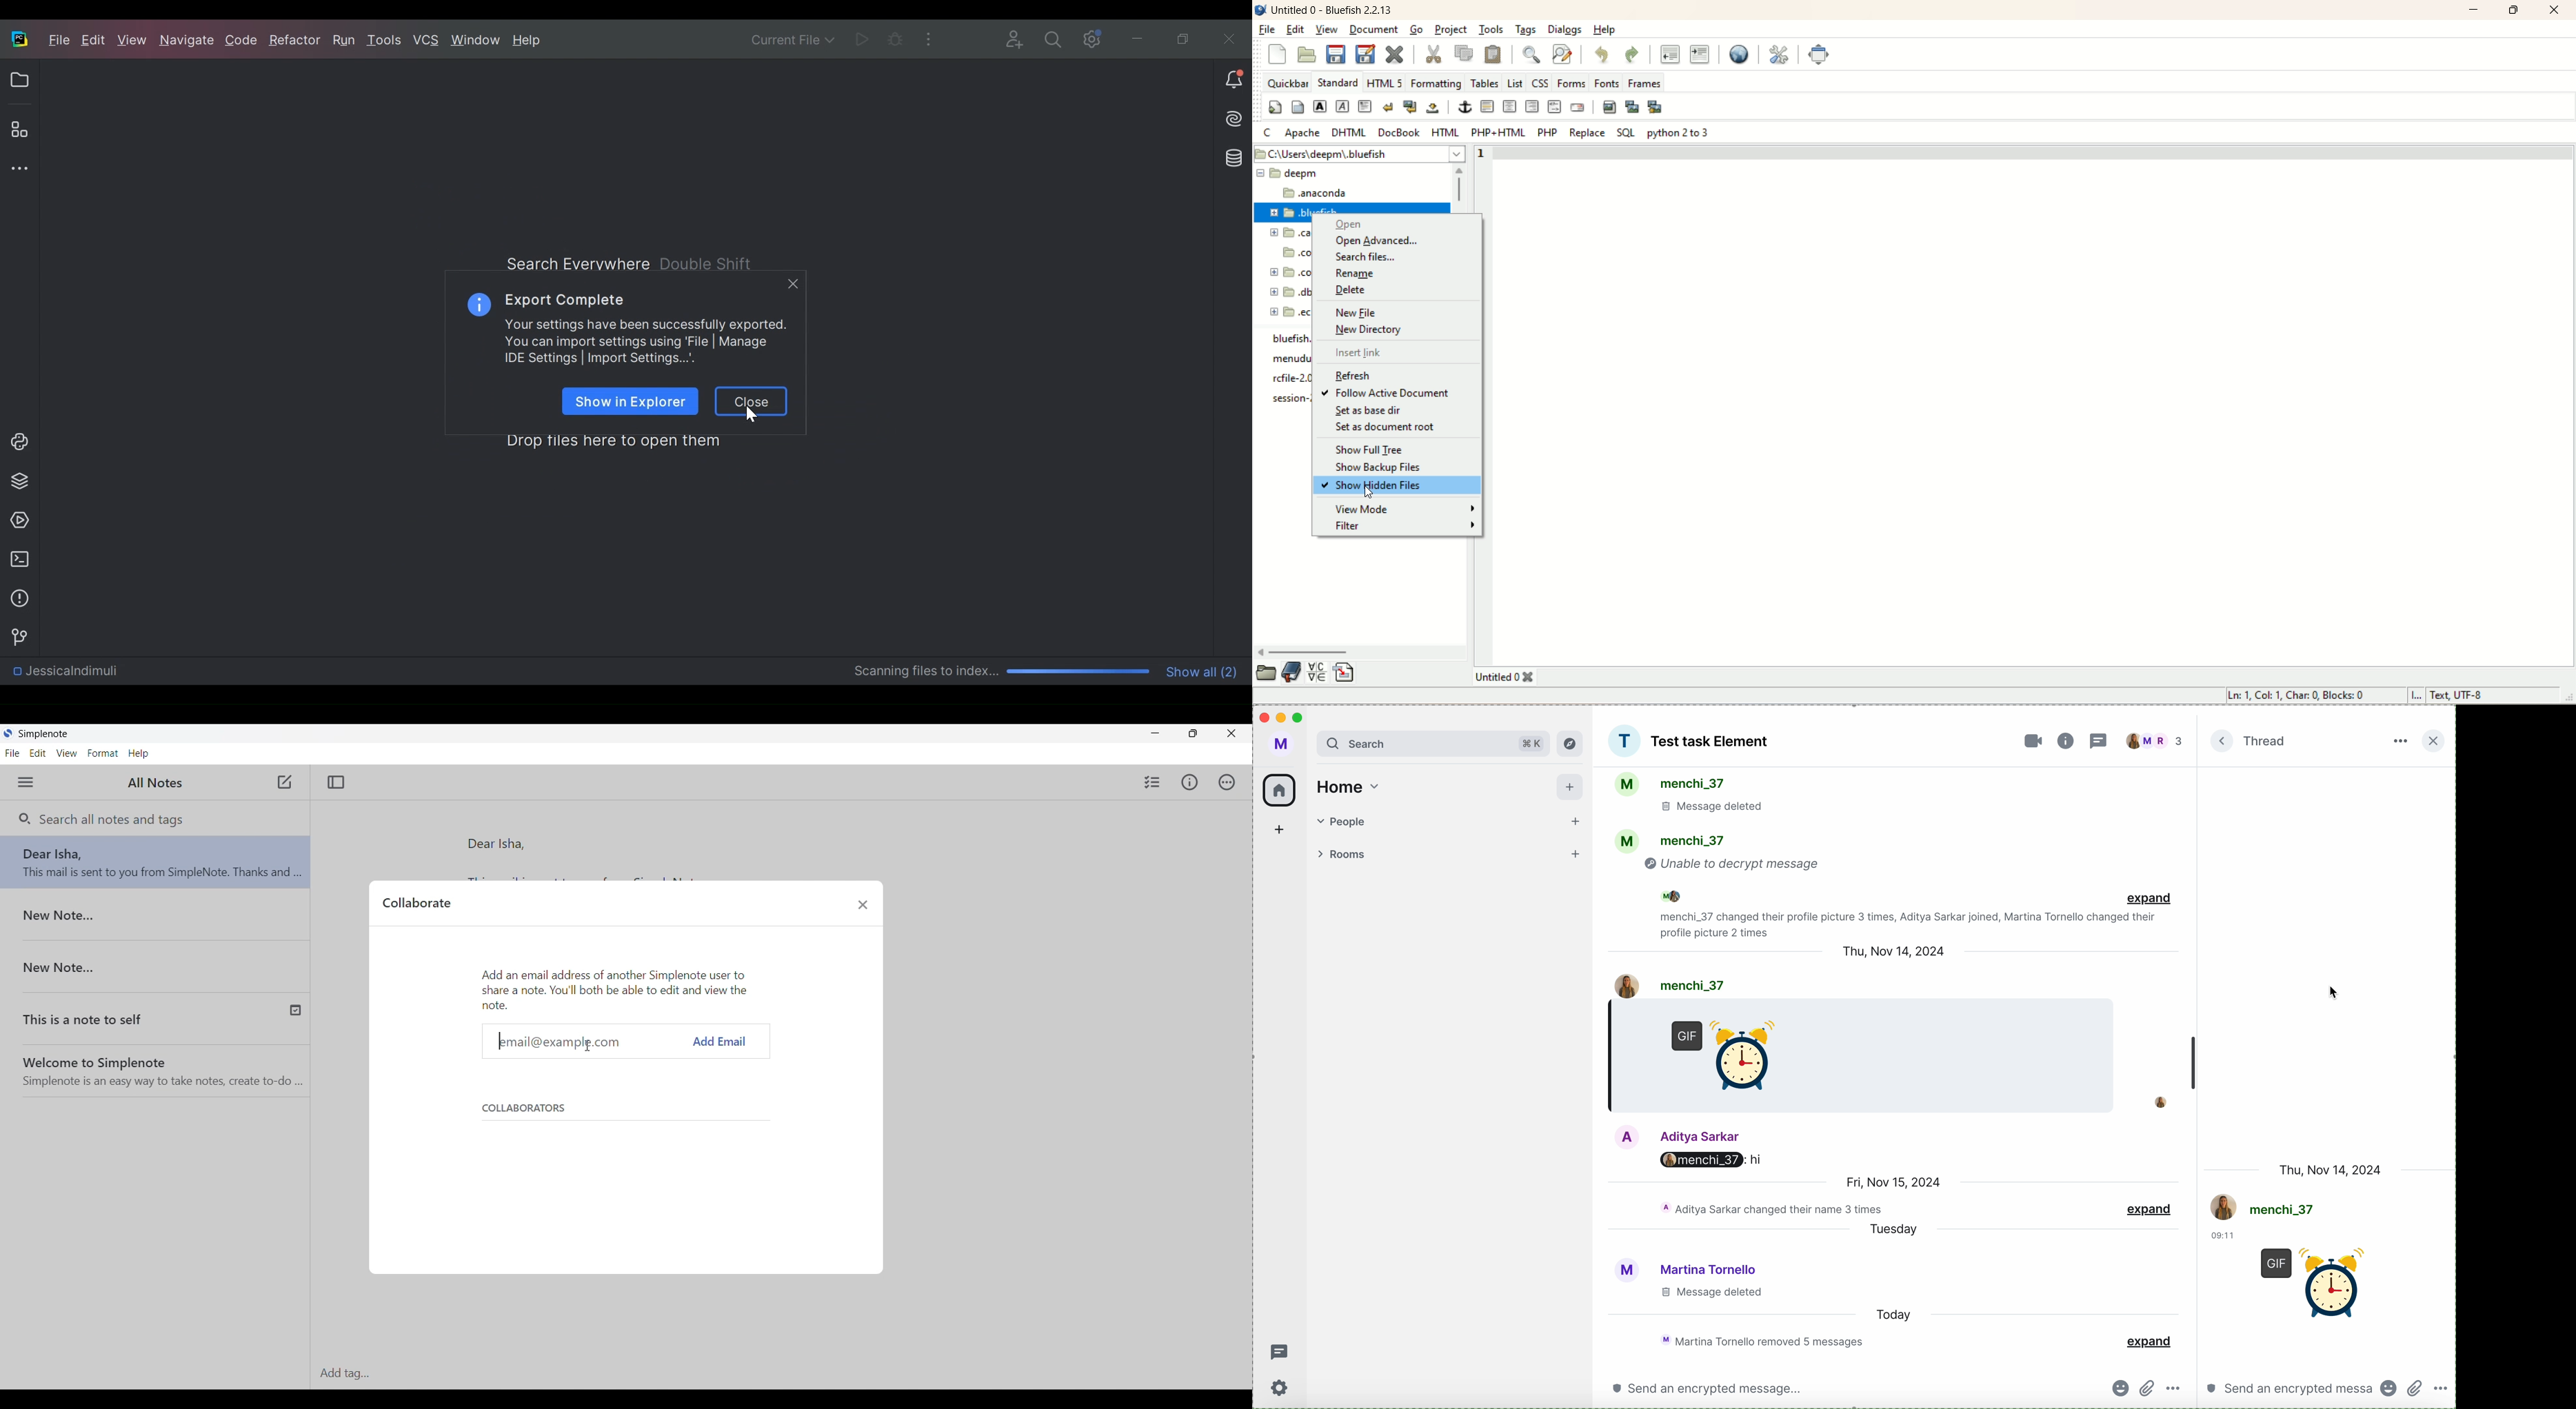 Image resolution: width=2576 pixels, height=1428 pixels. Describe the element at coordinates (1398, 485) in the screenshot. I see `show hidden files` at that location.